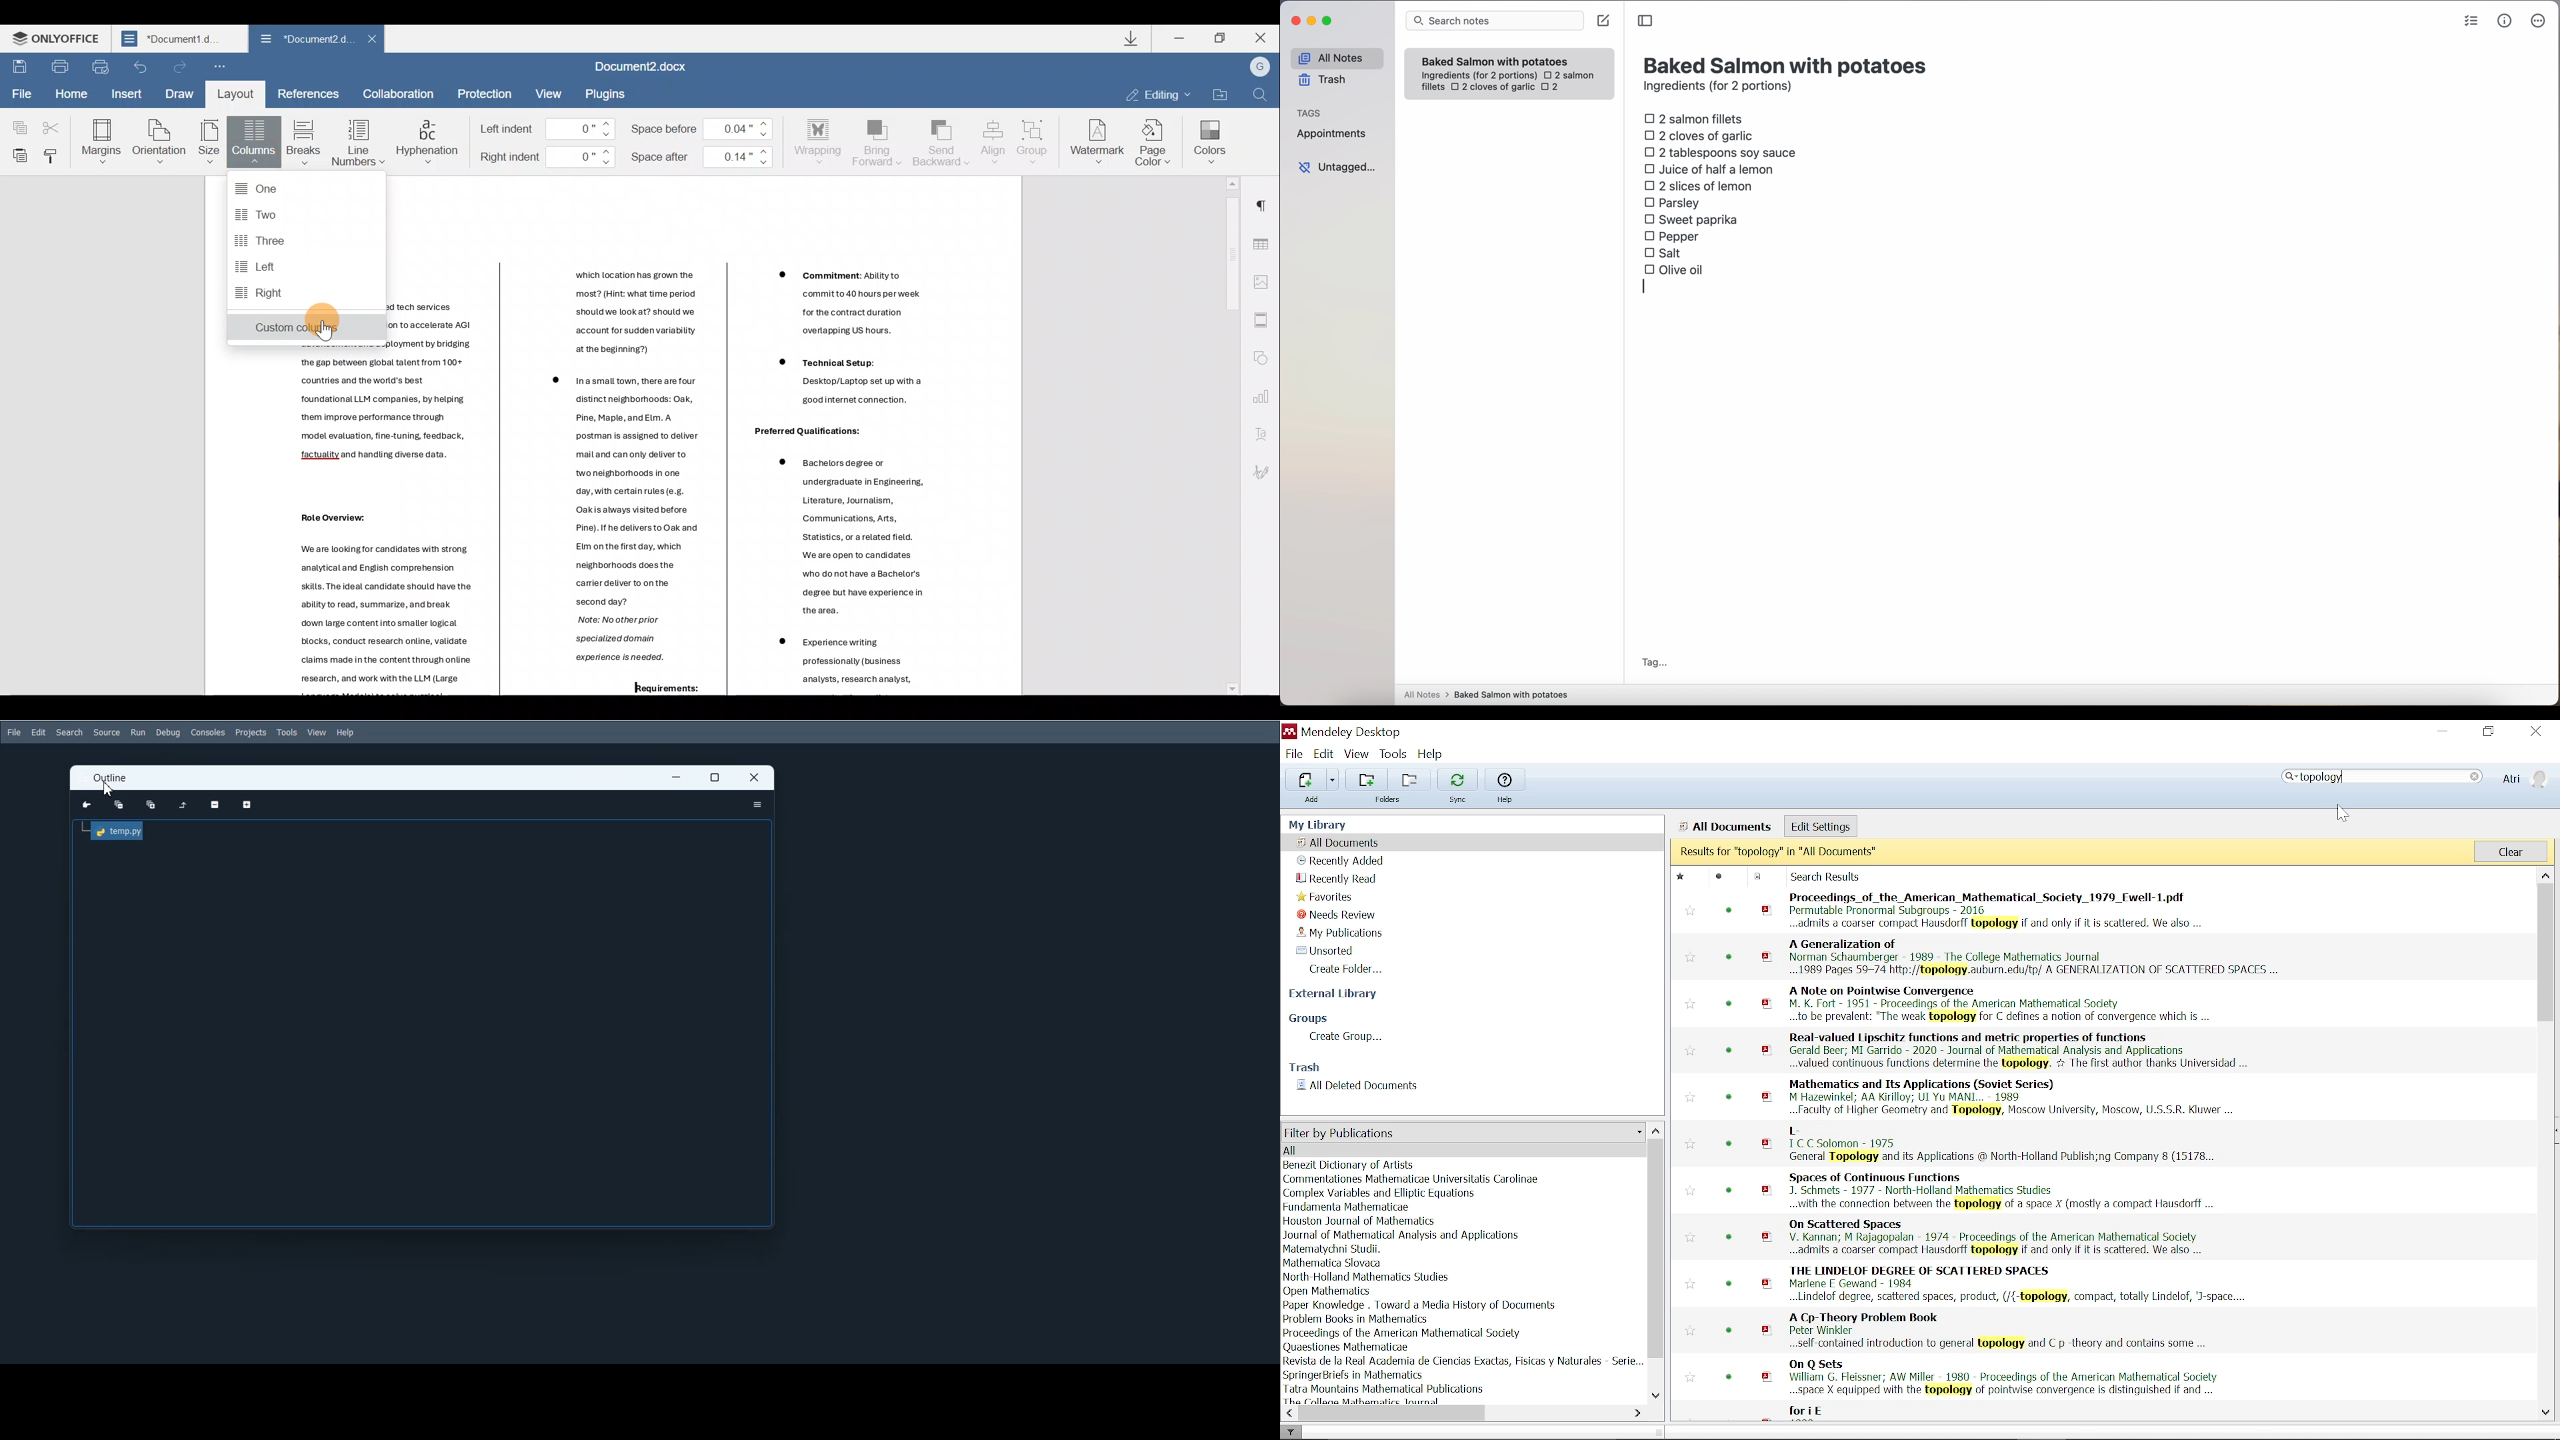 The image size is (2576, 1456). What do you see at coordinates (1720, 152) in the screenshot?
I see `2 tablespoons soy sauce` at bounding box center [1720, 152].